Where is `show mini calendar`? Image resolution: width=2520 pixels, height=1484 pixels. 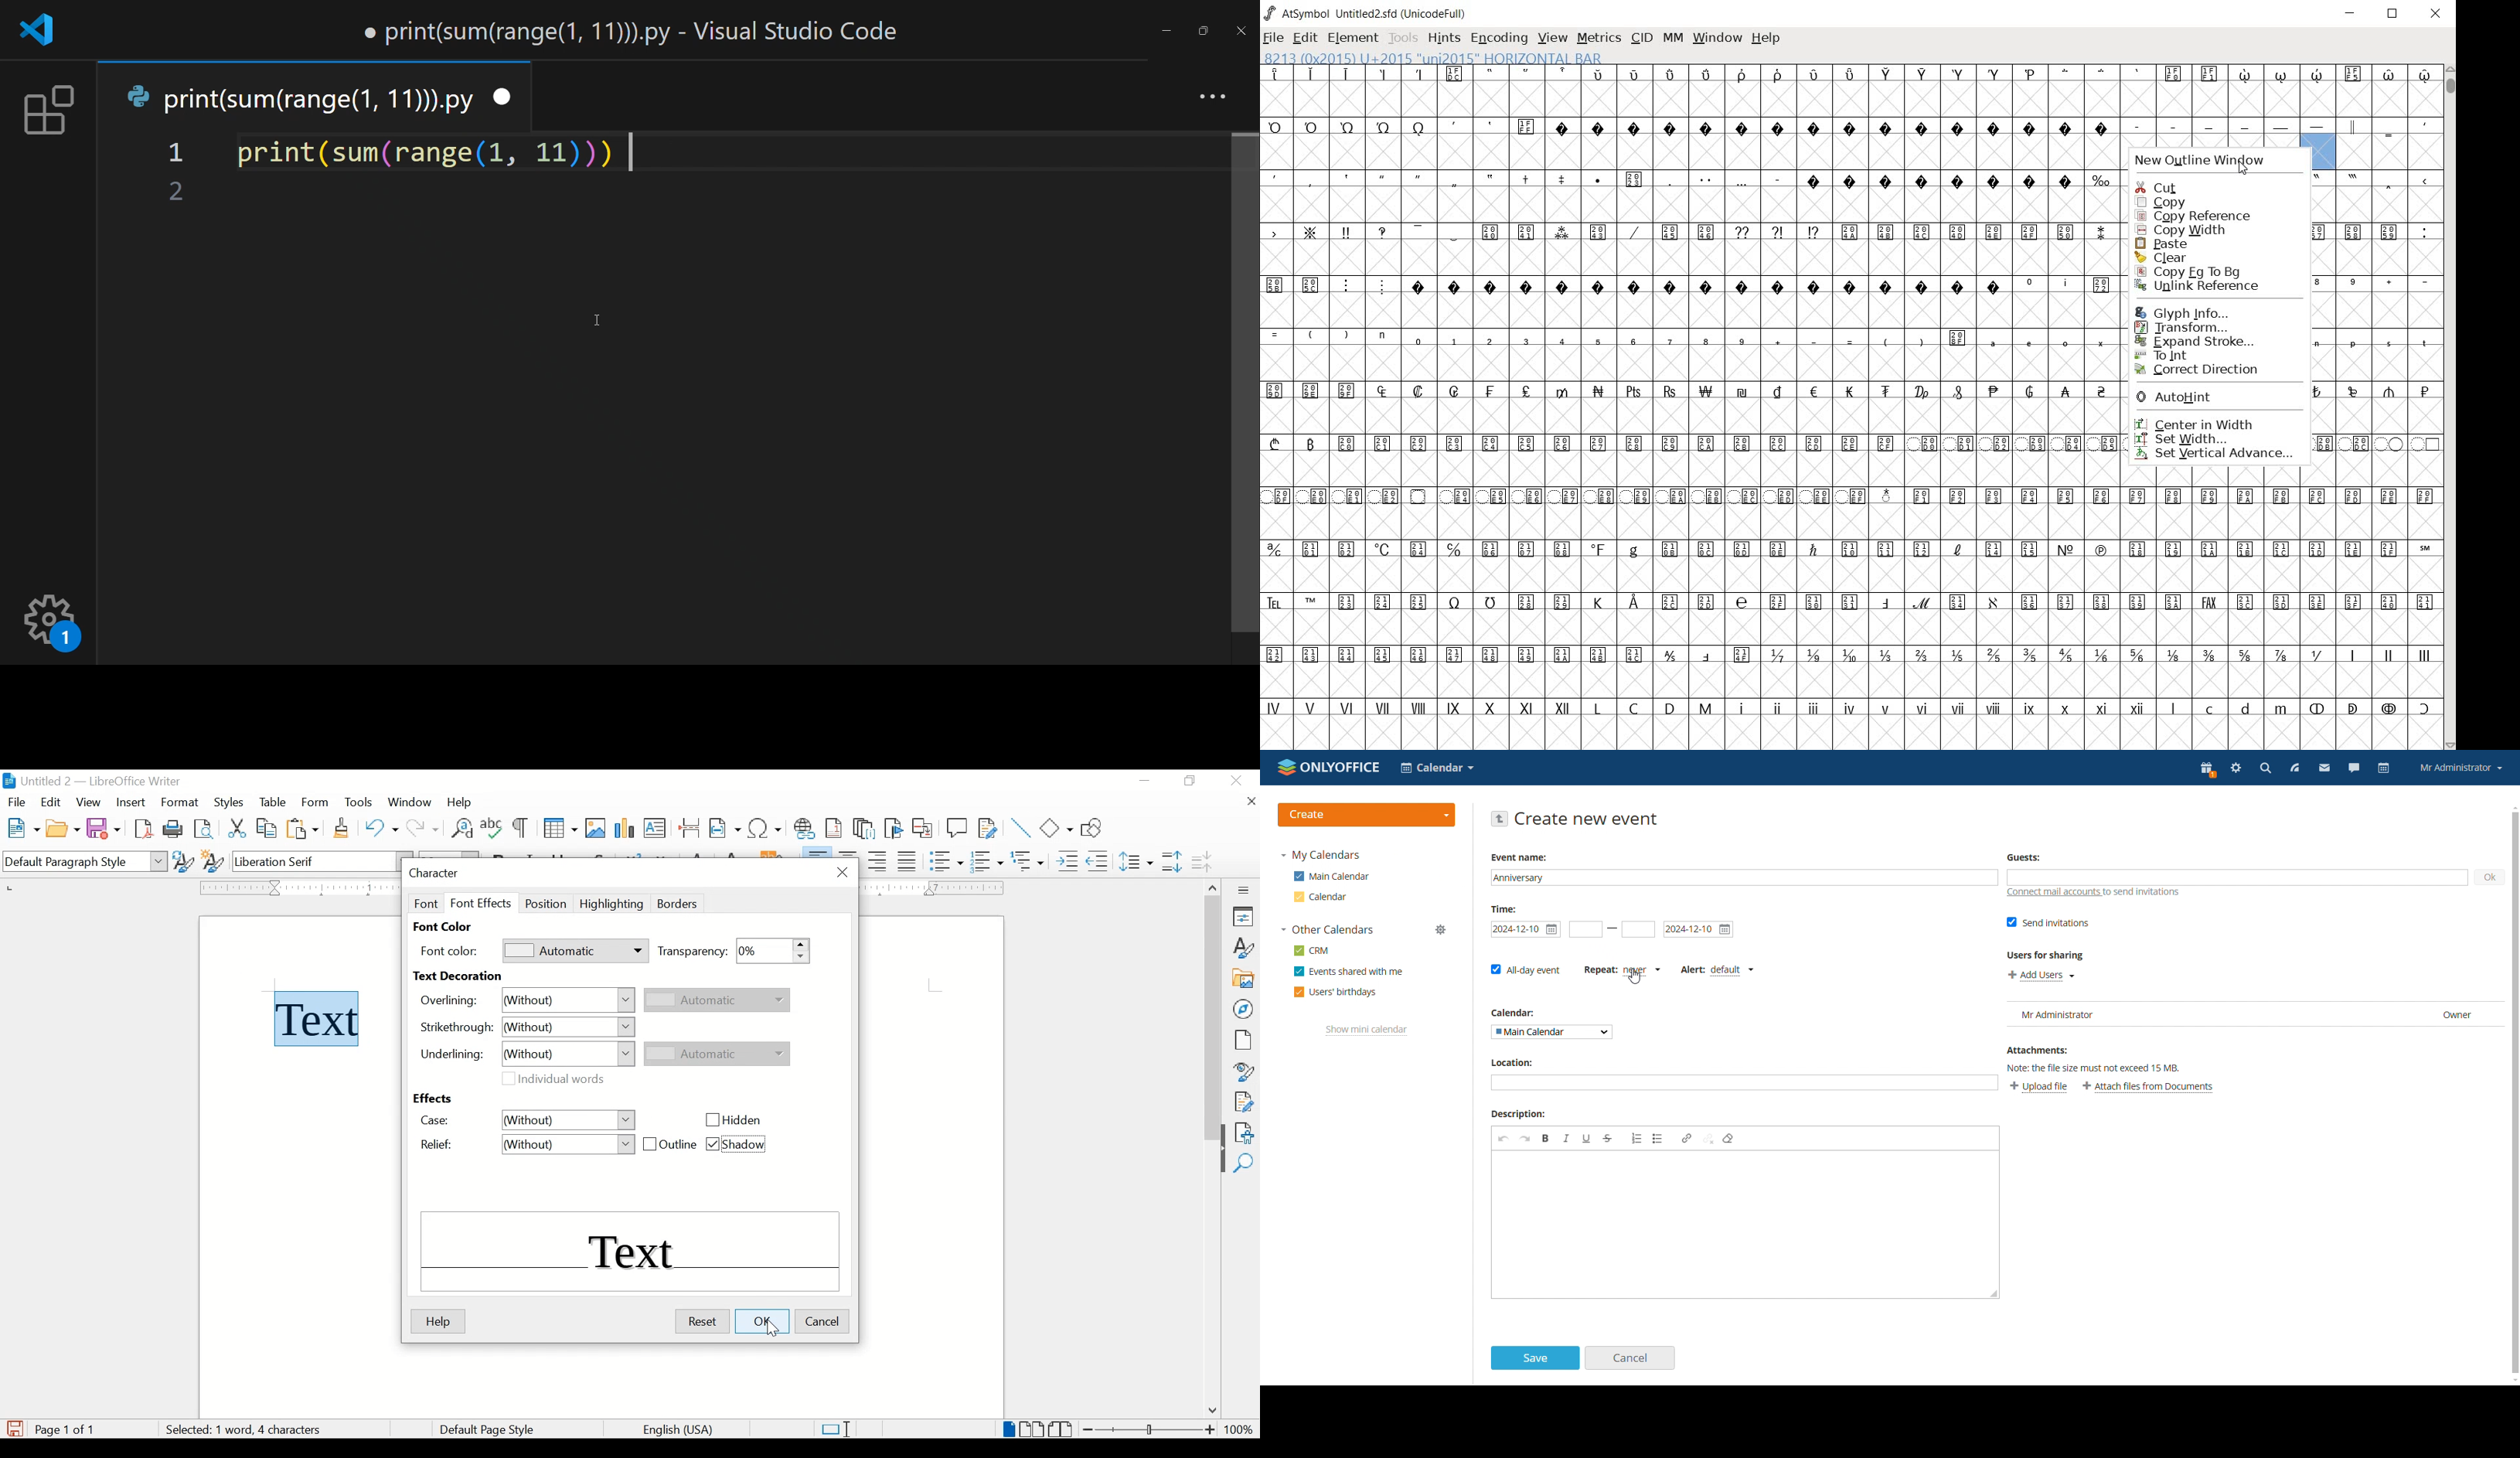 show mini calendar is located at coordinates (1367, 1031).